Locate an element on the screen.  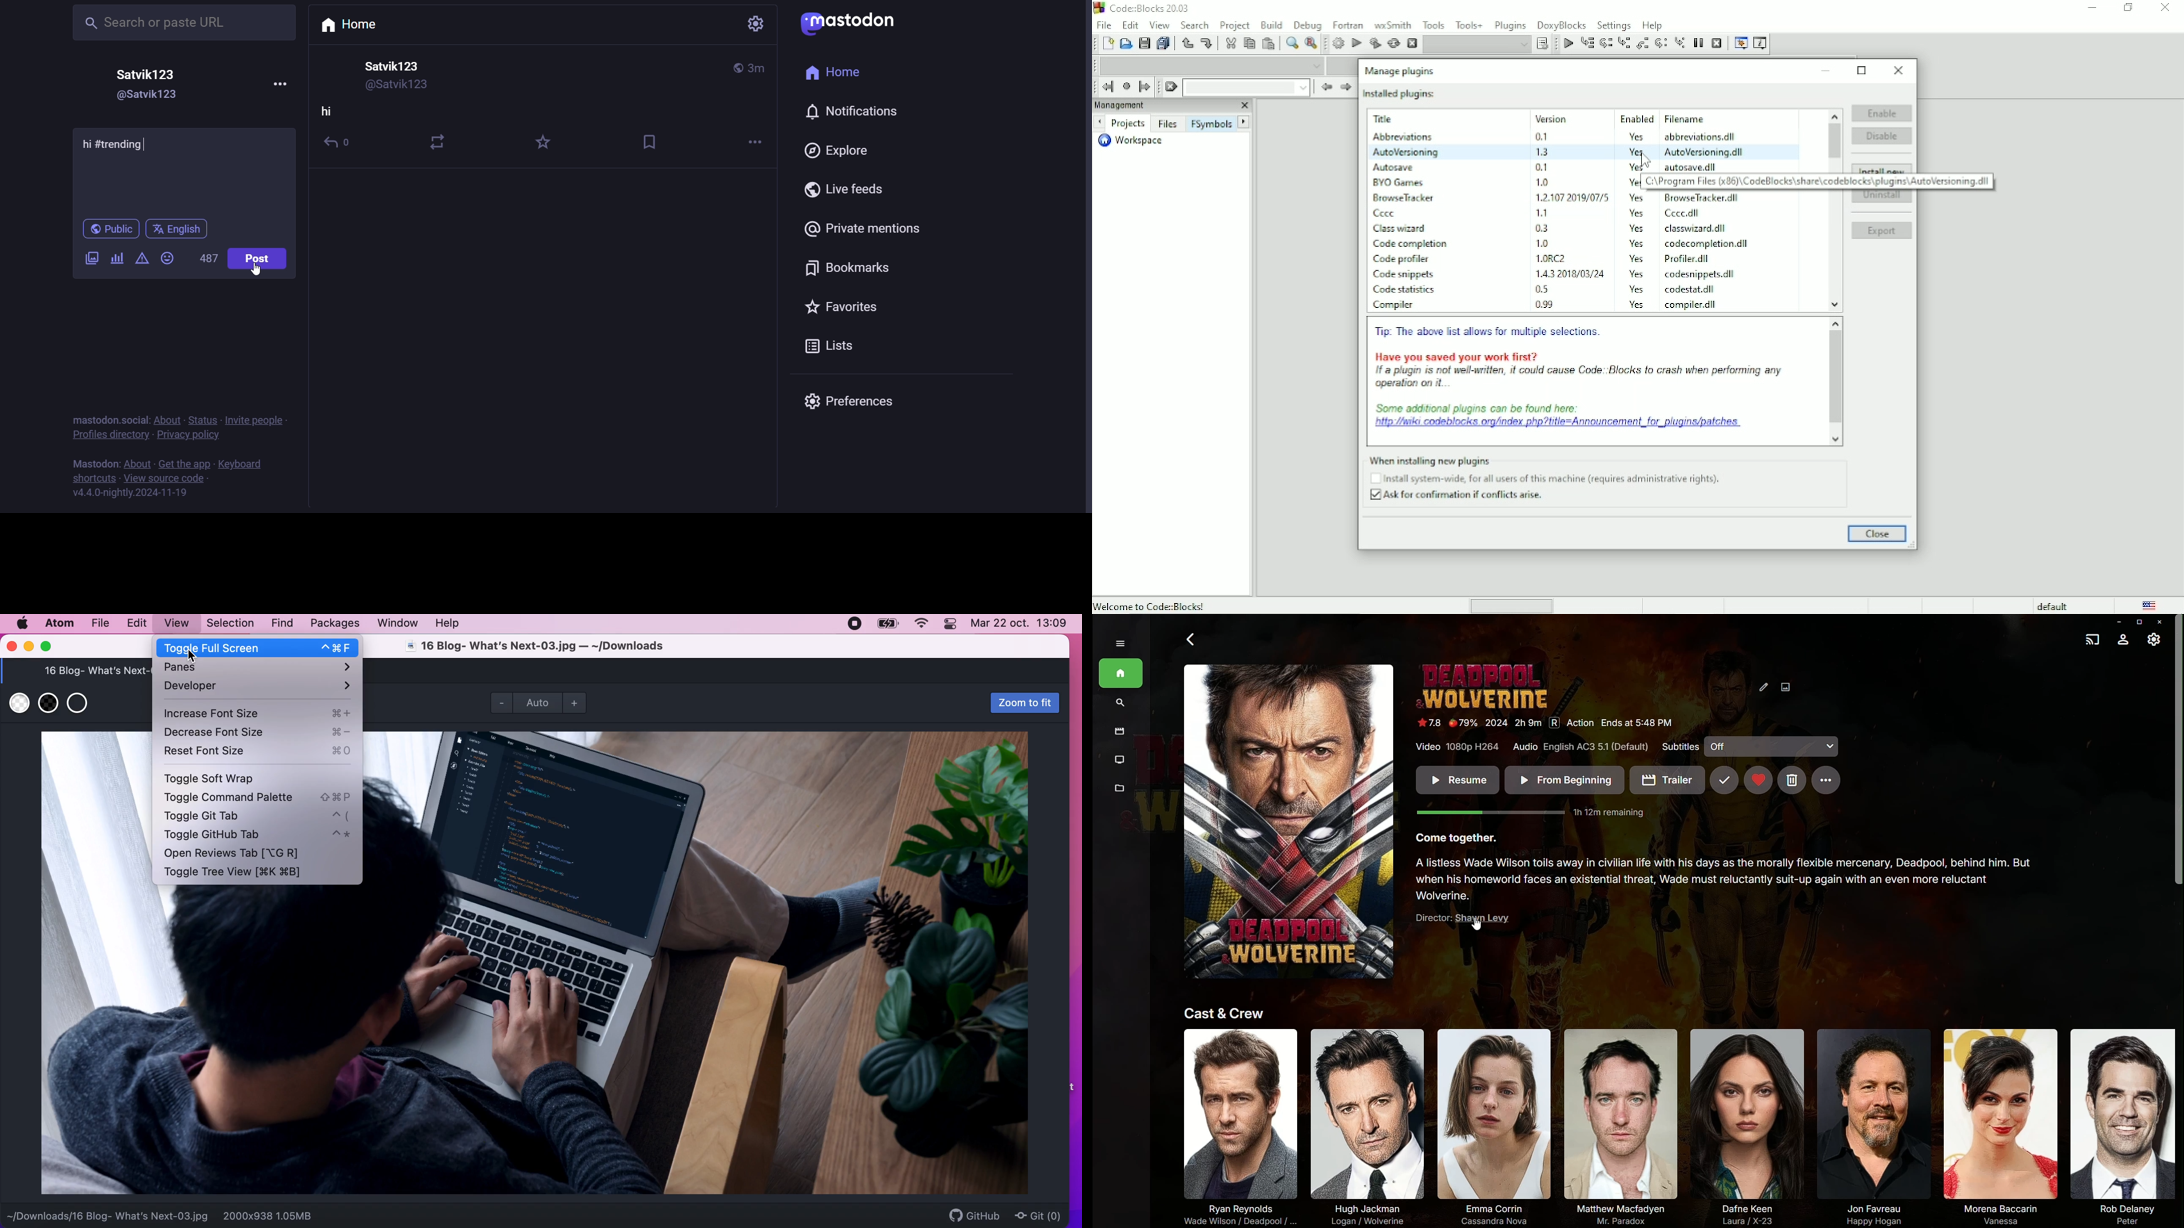
Audio Details is located at coordinates (1580, 746).